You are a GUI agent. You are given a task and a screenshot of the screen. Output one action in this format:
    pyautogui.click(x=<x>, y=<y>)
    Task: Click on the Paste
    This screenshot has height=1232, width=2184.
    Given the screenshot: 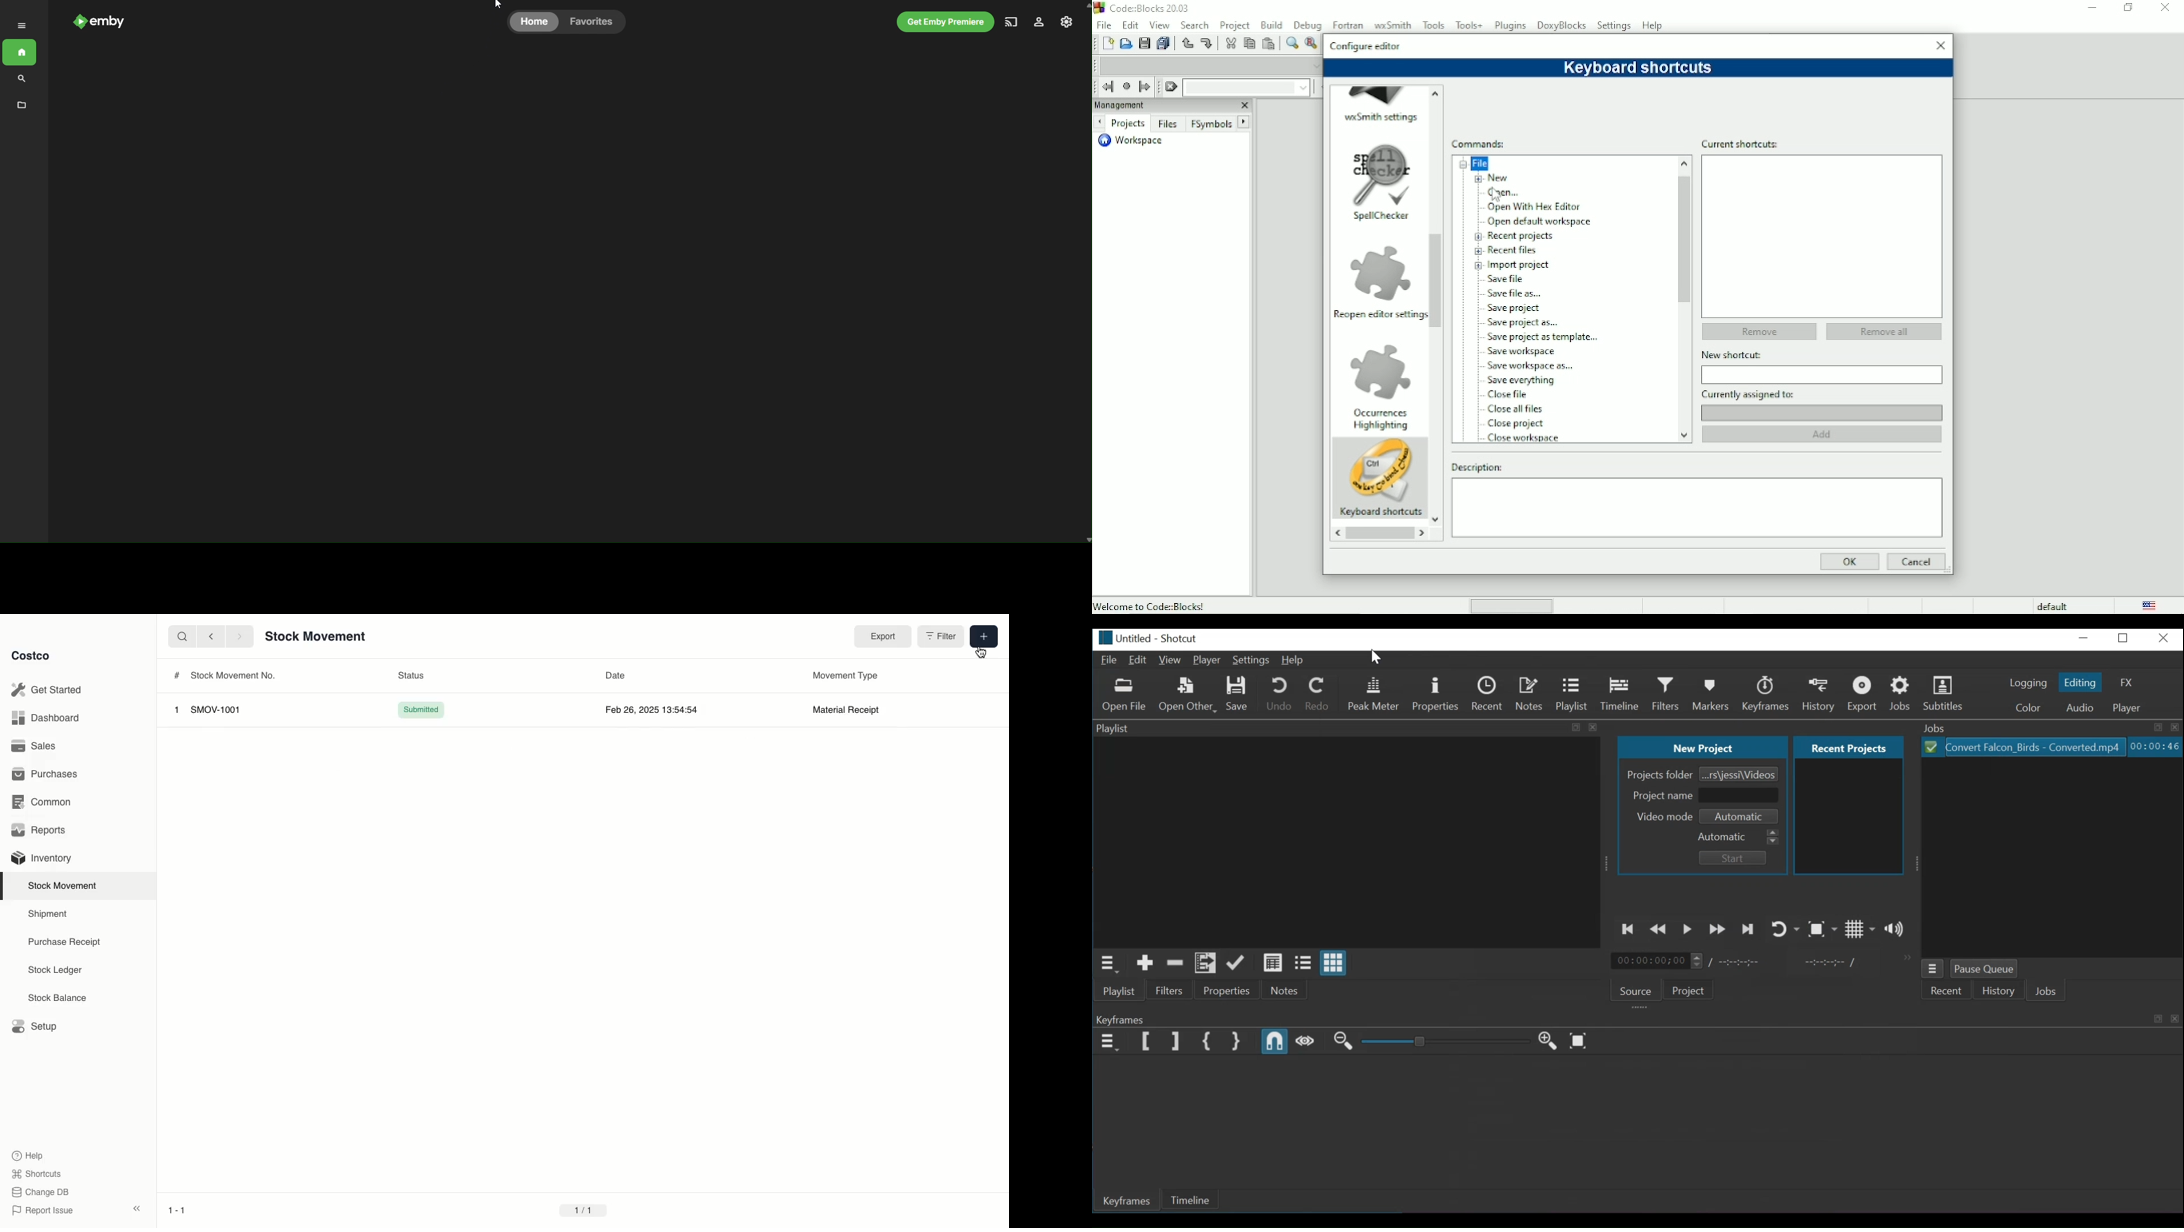 What is the action you would take?
    pyautogui.click(x=1268, y=43)
    